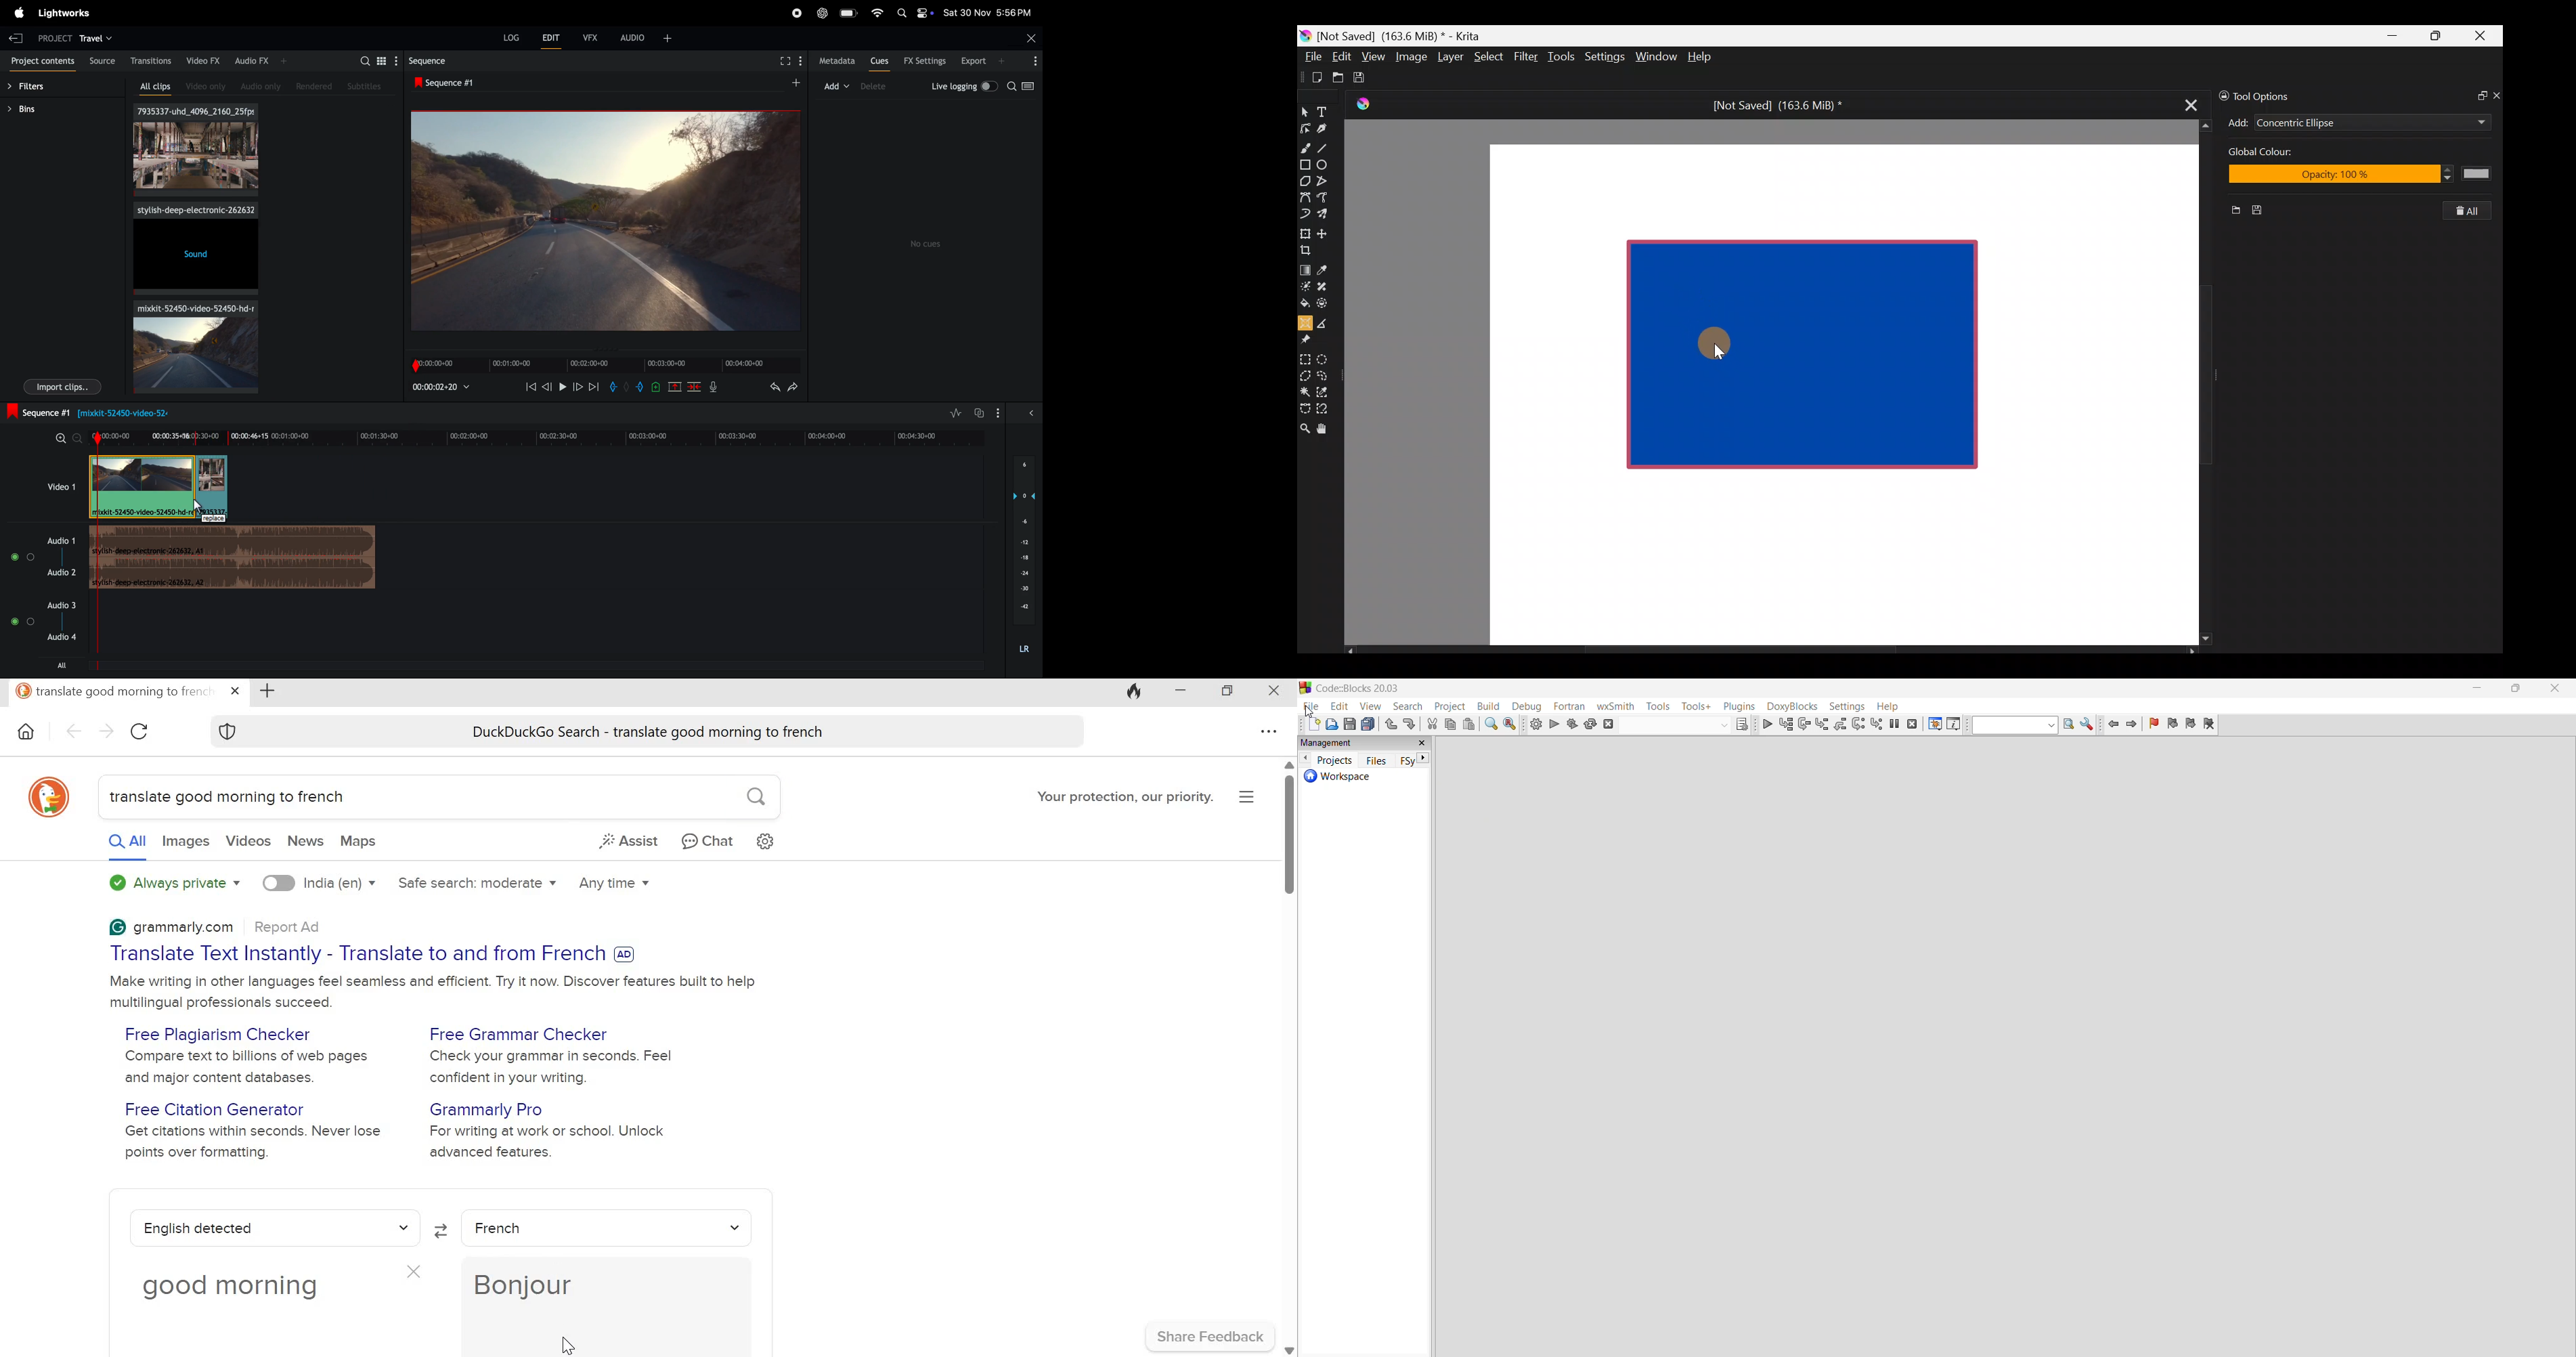 The width and height of the screenshot is (2576, 1372). What do you see at coordinates (1411, 724) in the screenshot?
I see `redo` at bounding box center [1411, 724].